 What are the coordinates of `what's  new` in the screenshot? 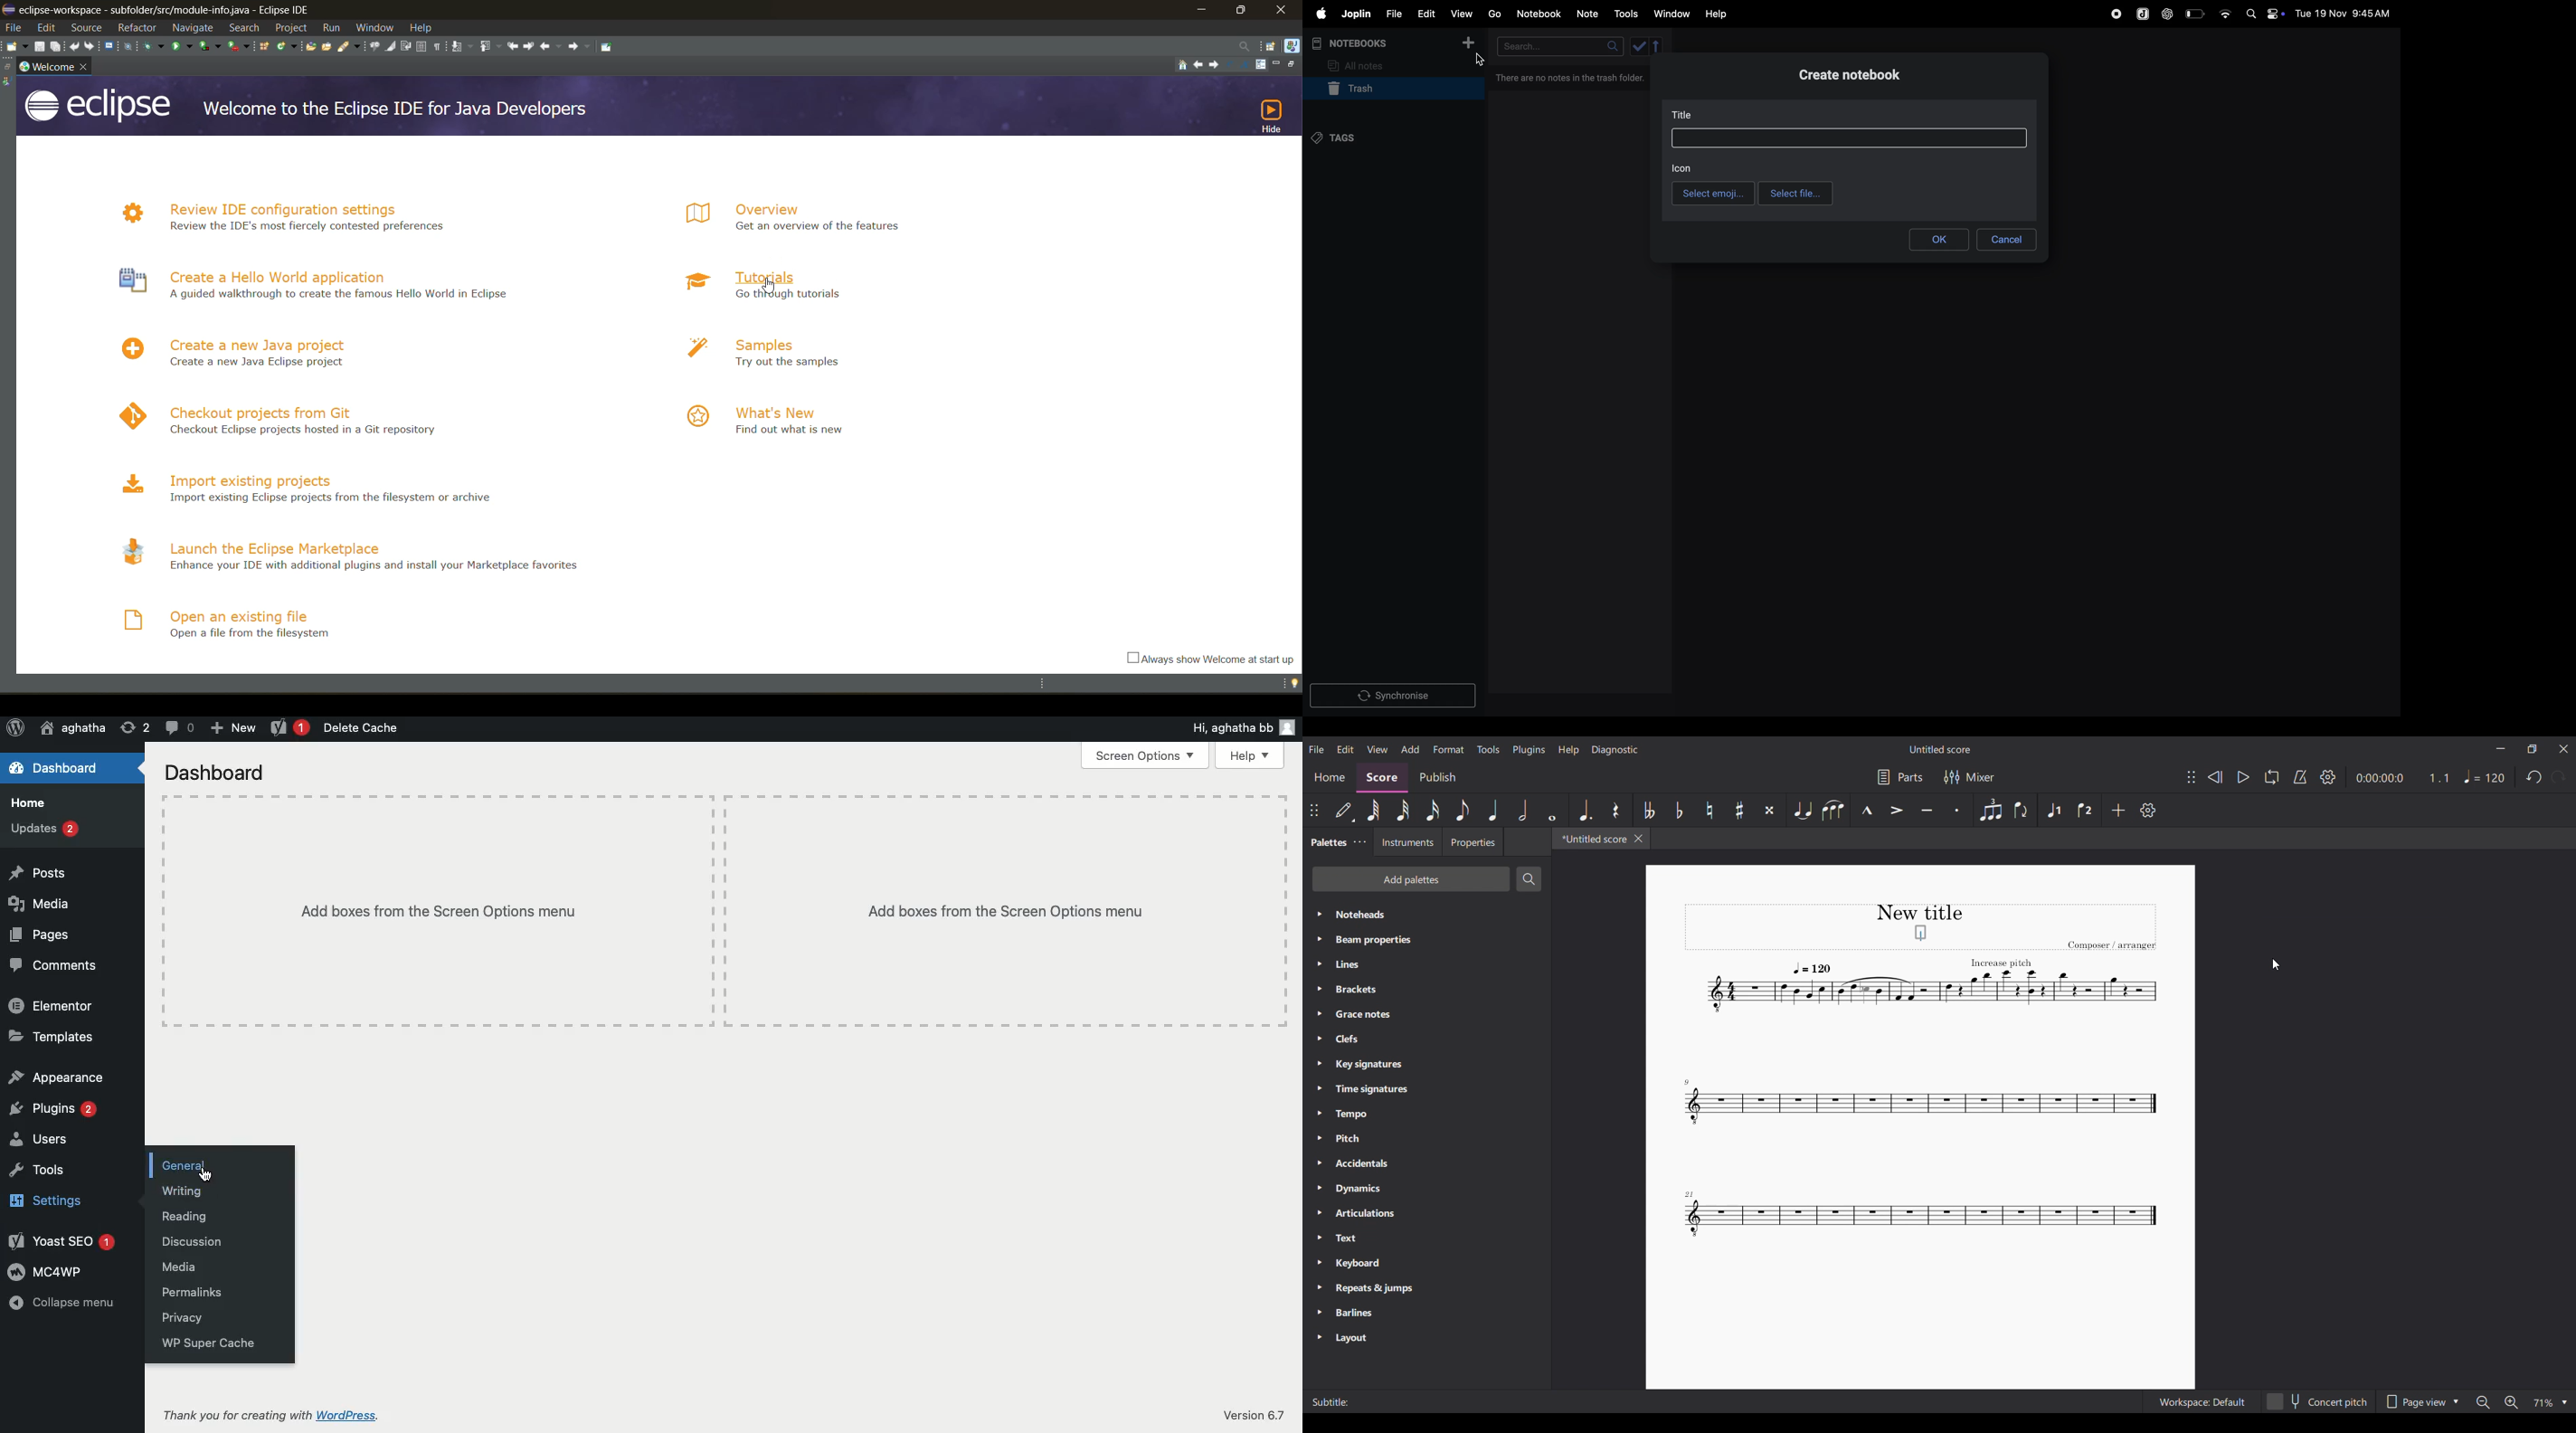 It's located at (772, 422).